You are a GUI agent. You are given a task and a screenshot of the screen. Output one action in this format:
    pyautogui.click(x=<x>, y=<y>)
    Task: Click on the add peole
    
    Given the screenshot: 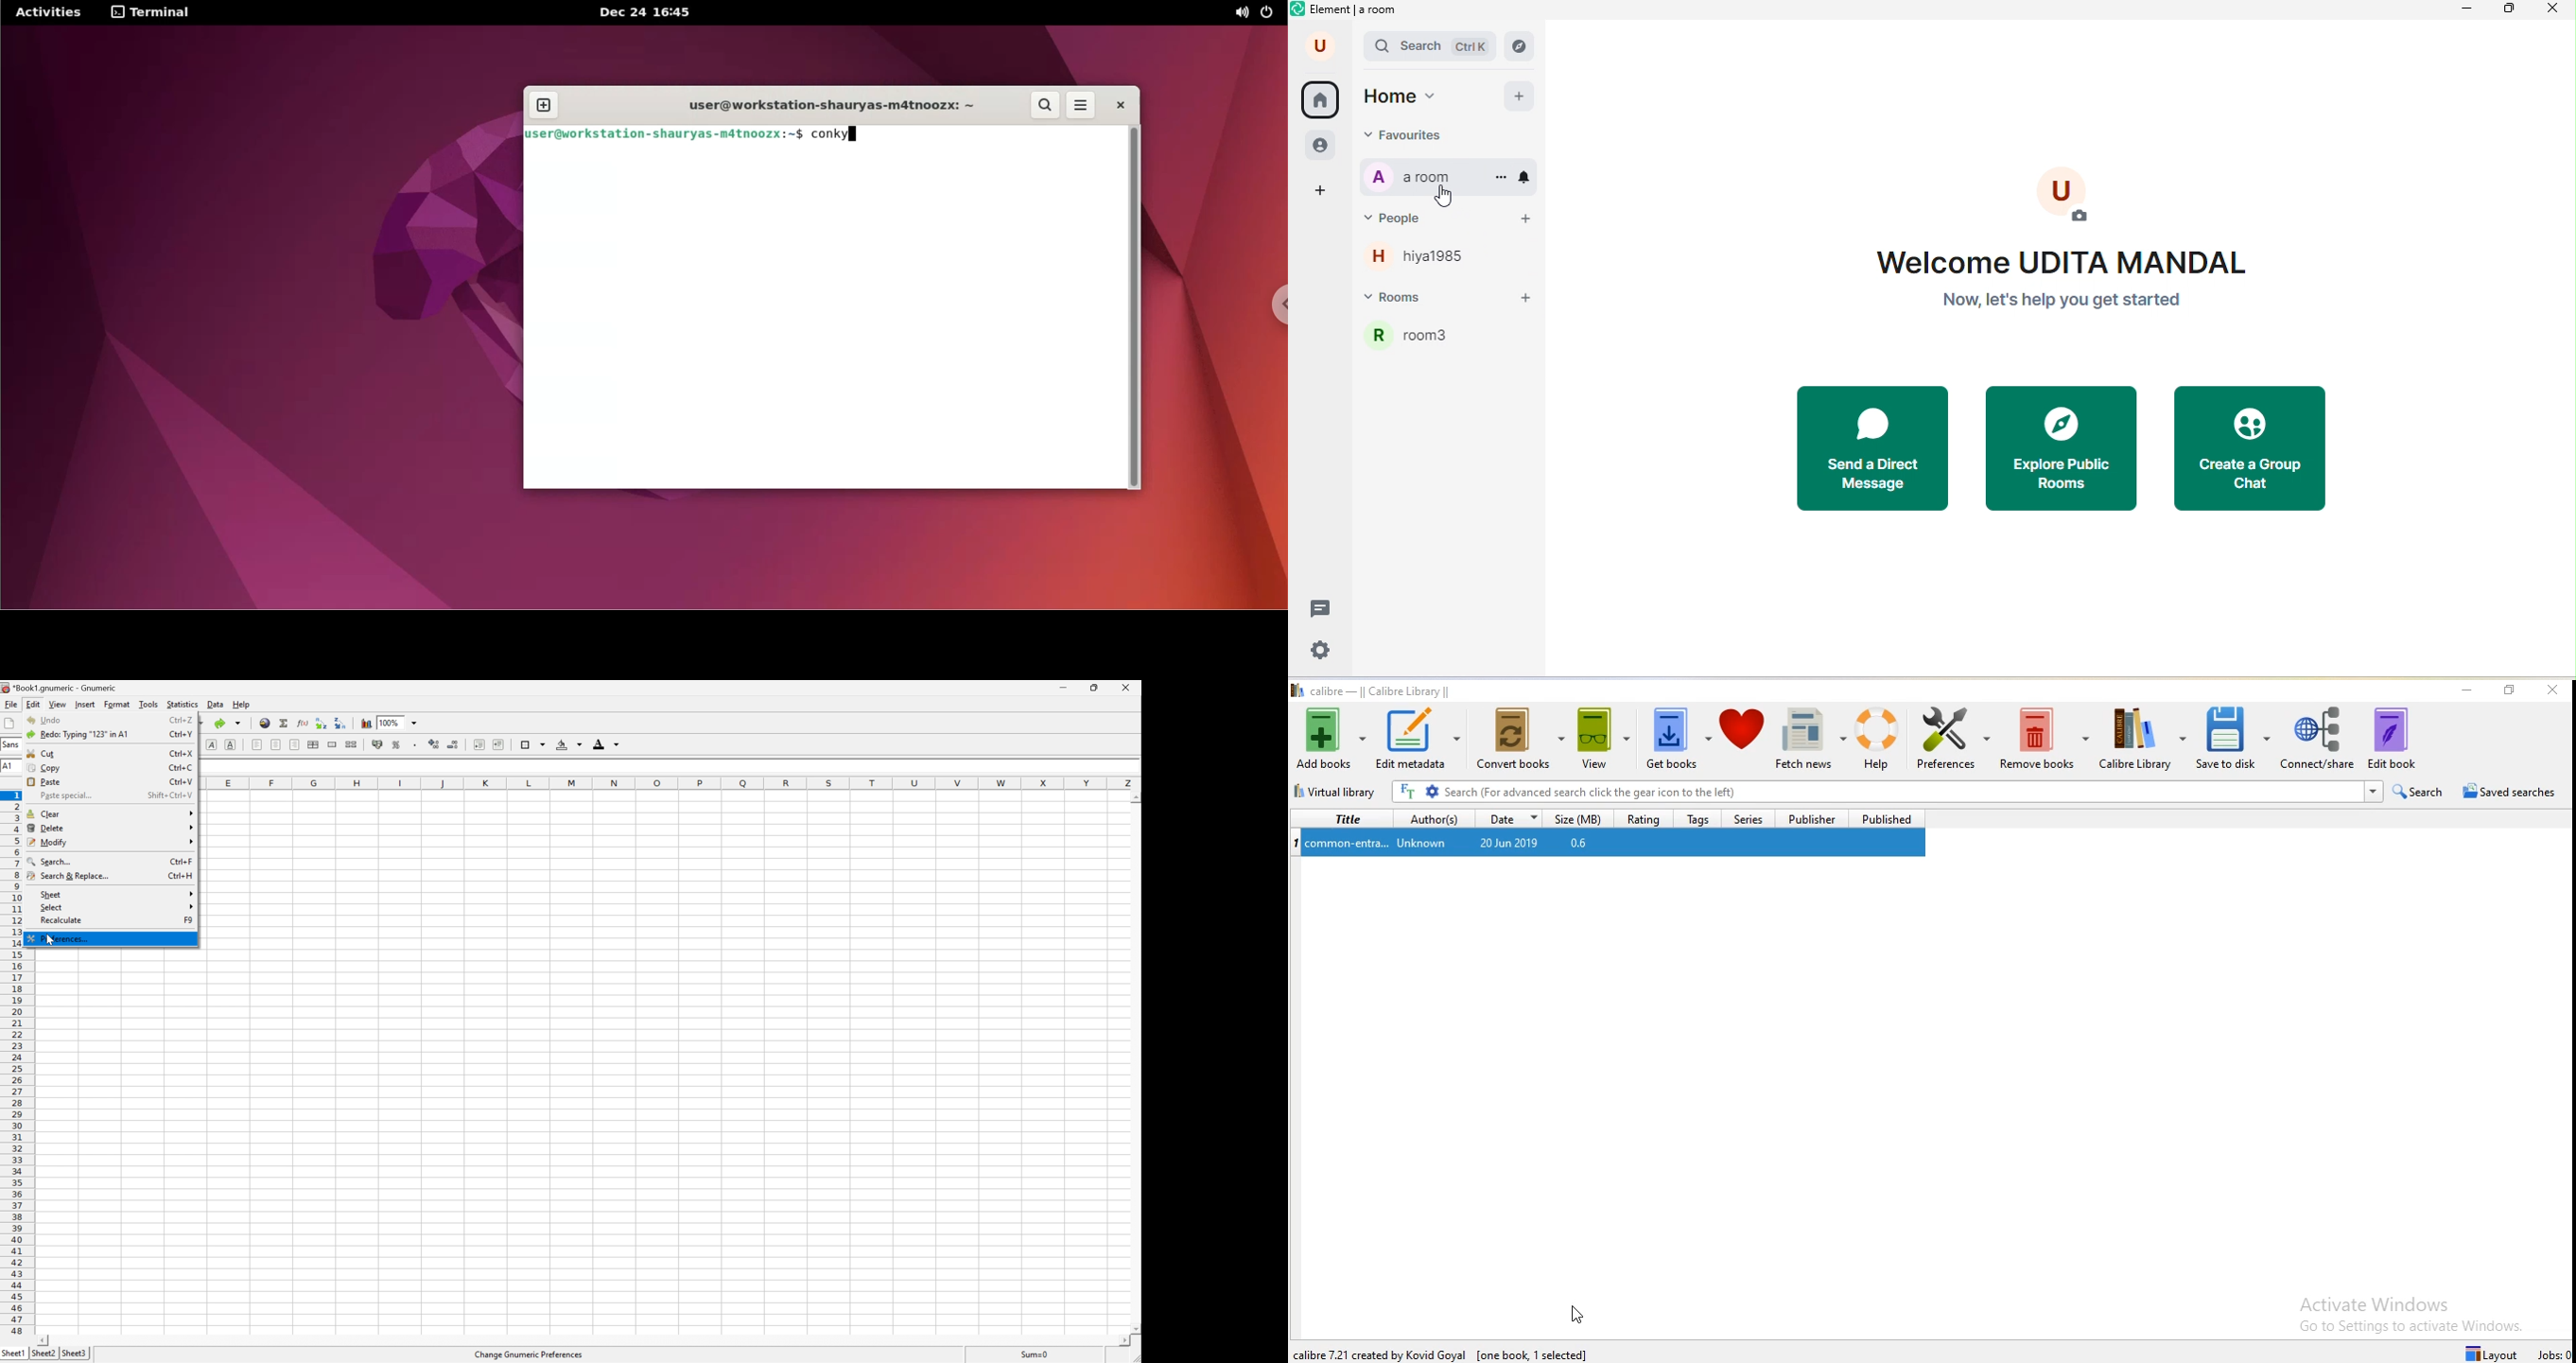 What is the action you would take?
    pyautogui.click(x=1524, y=223)
    